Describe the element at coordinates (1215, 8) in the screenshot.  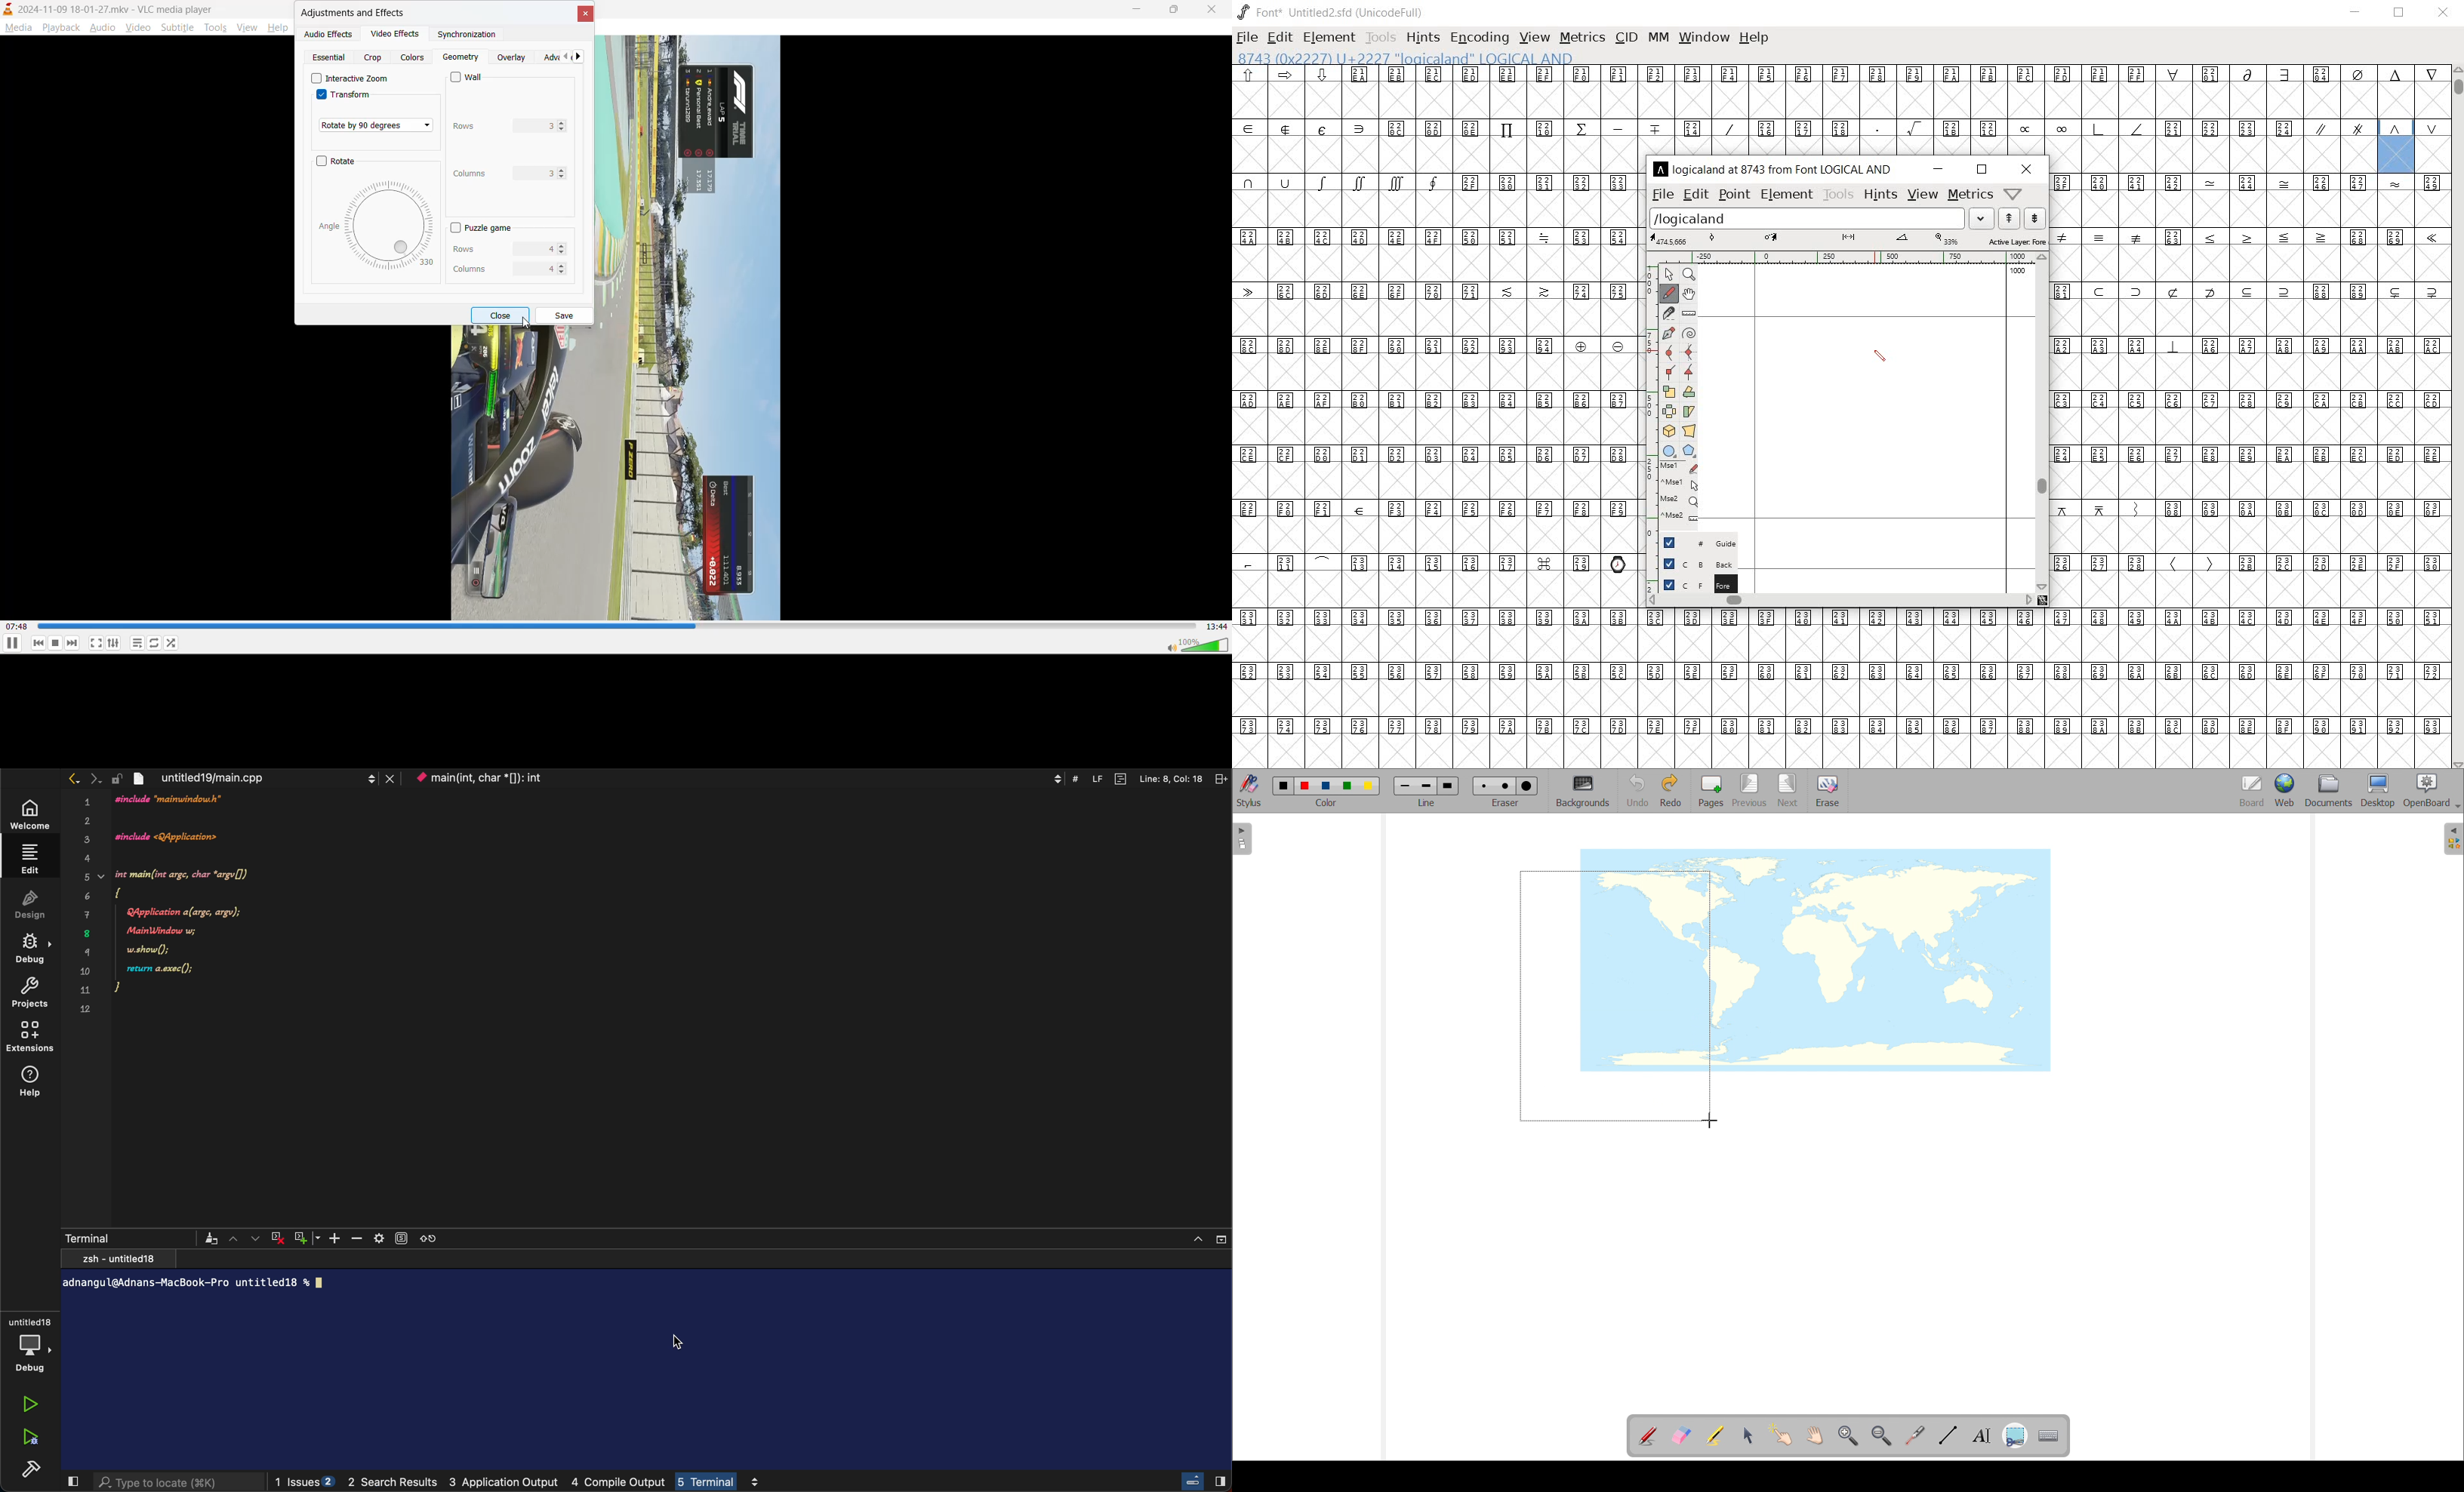
I see `close` at that location.